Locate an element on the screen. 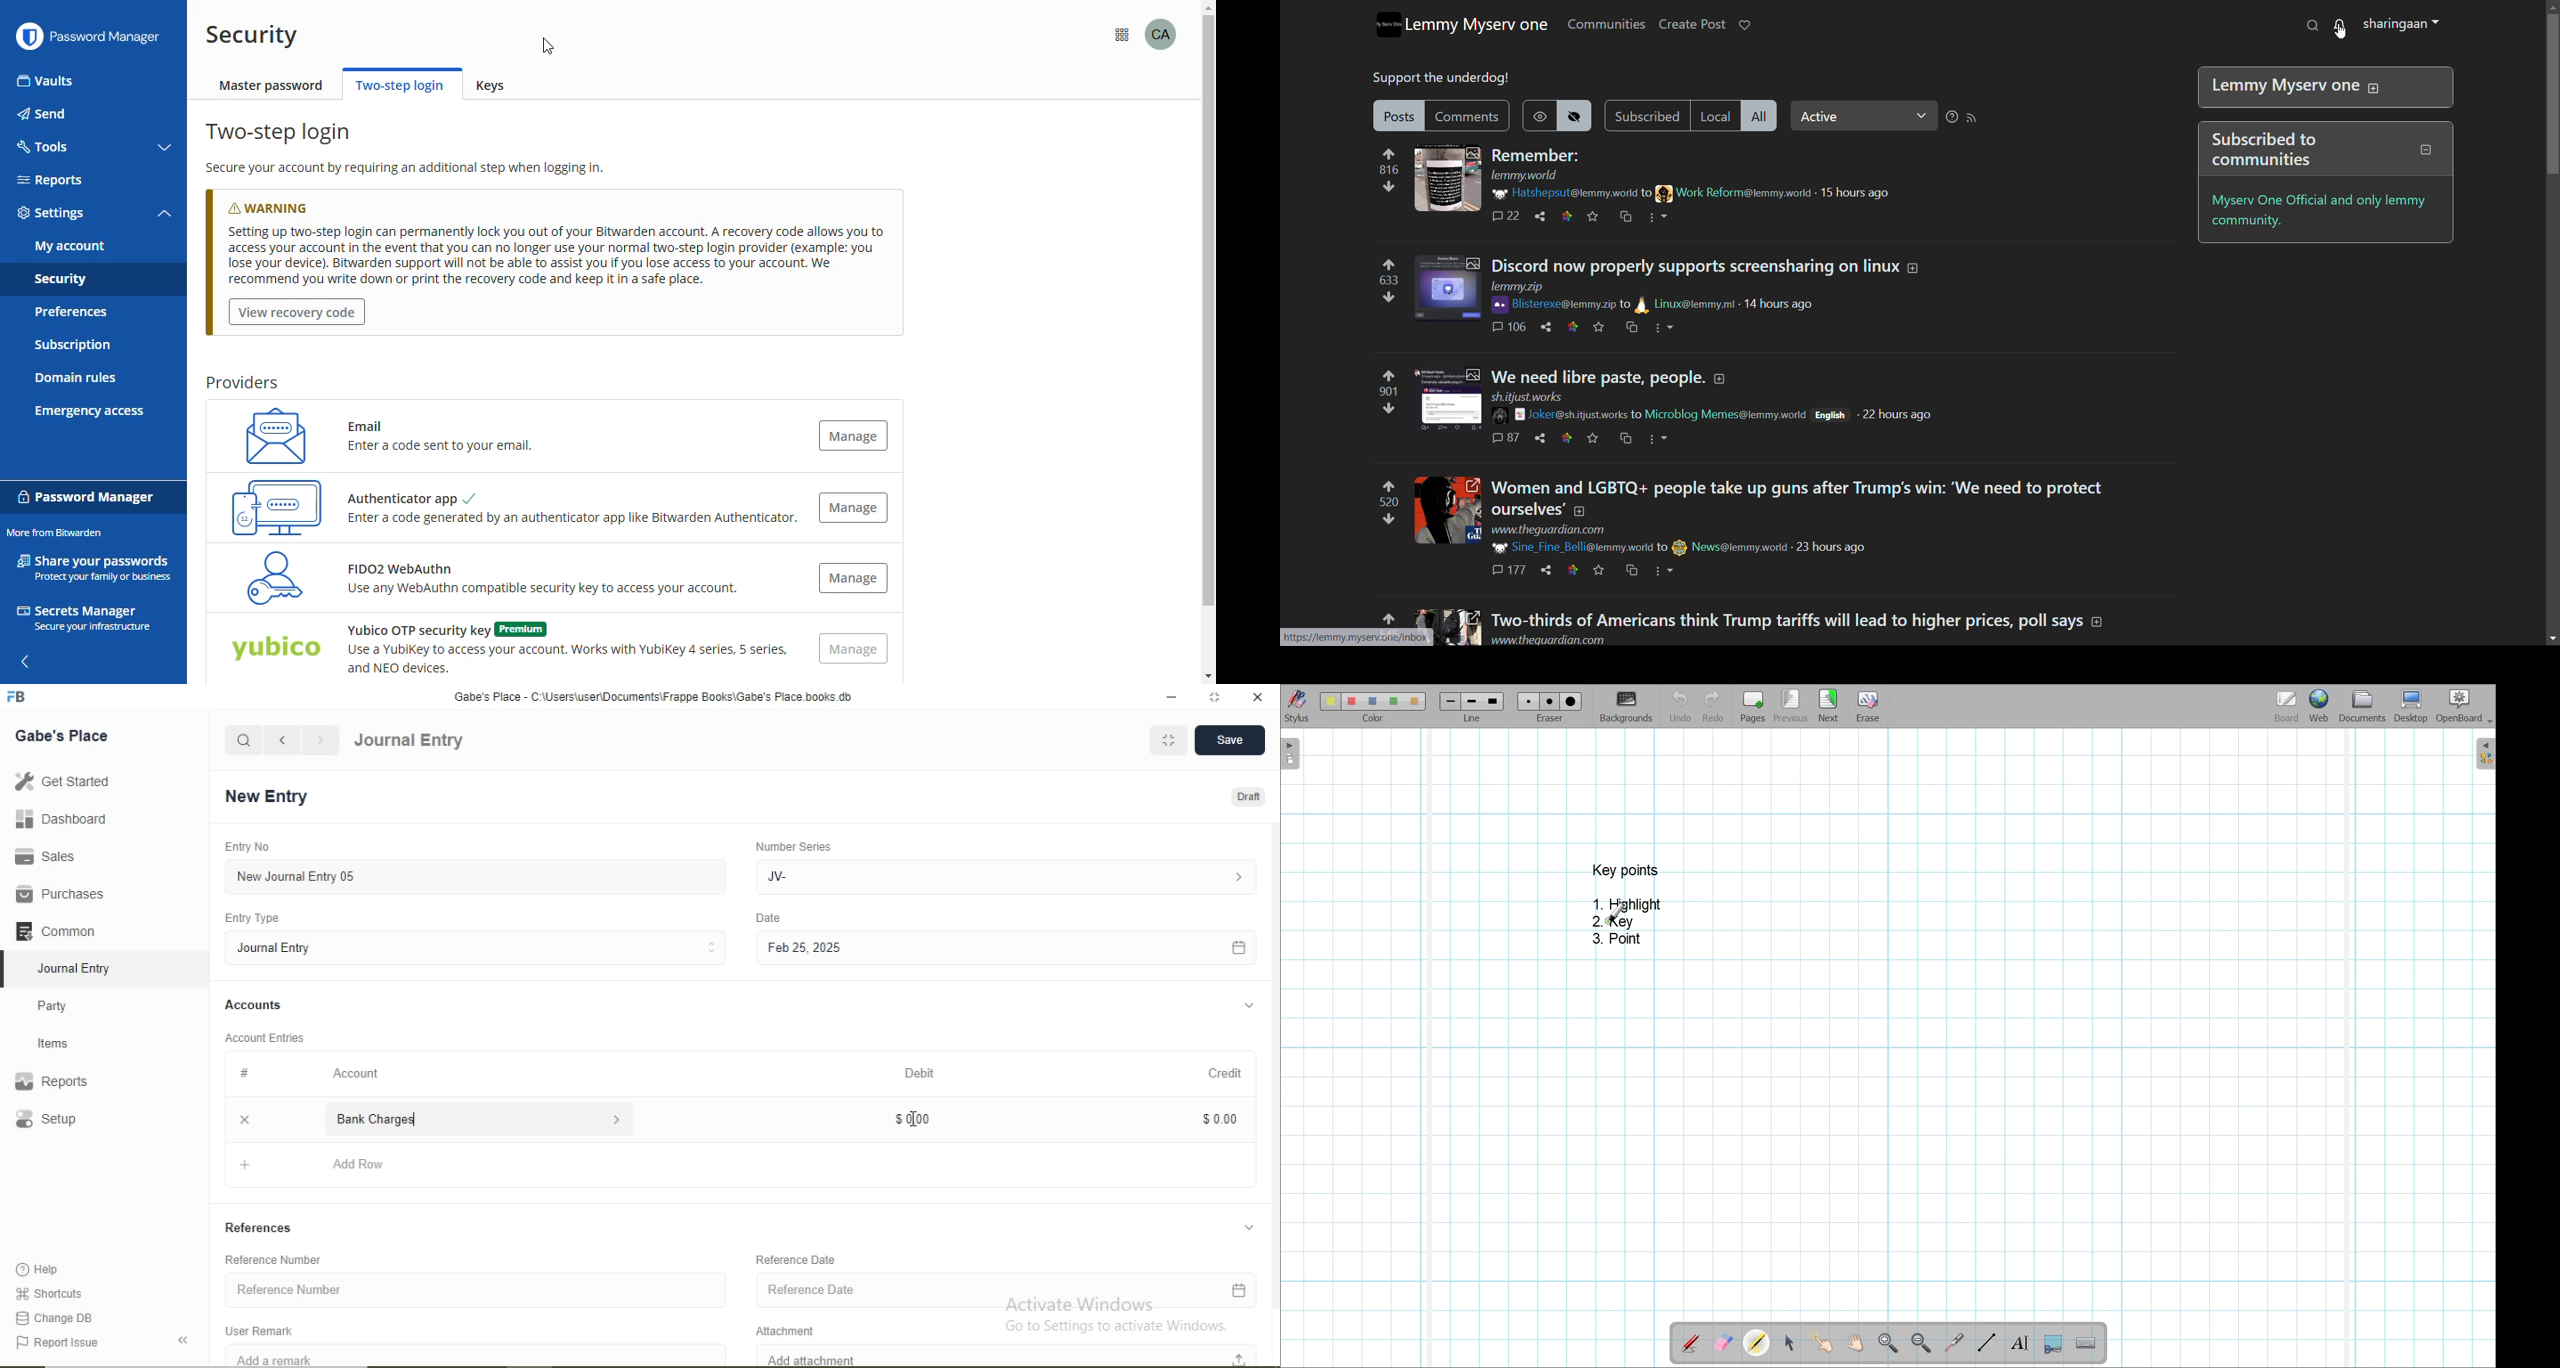 This screenshot has height=1372, width=2576. rss is located at coordinates (1973, 119).